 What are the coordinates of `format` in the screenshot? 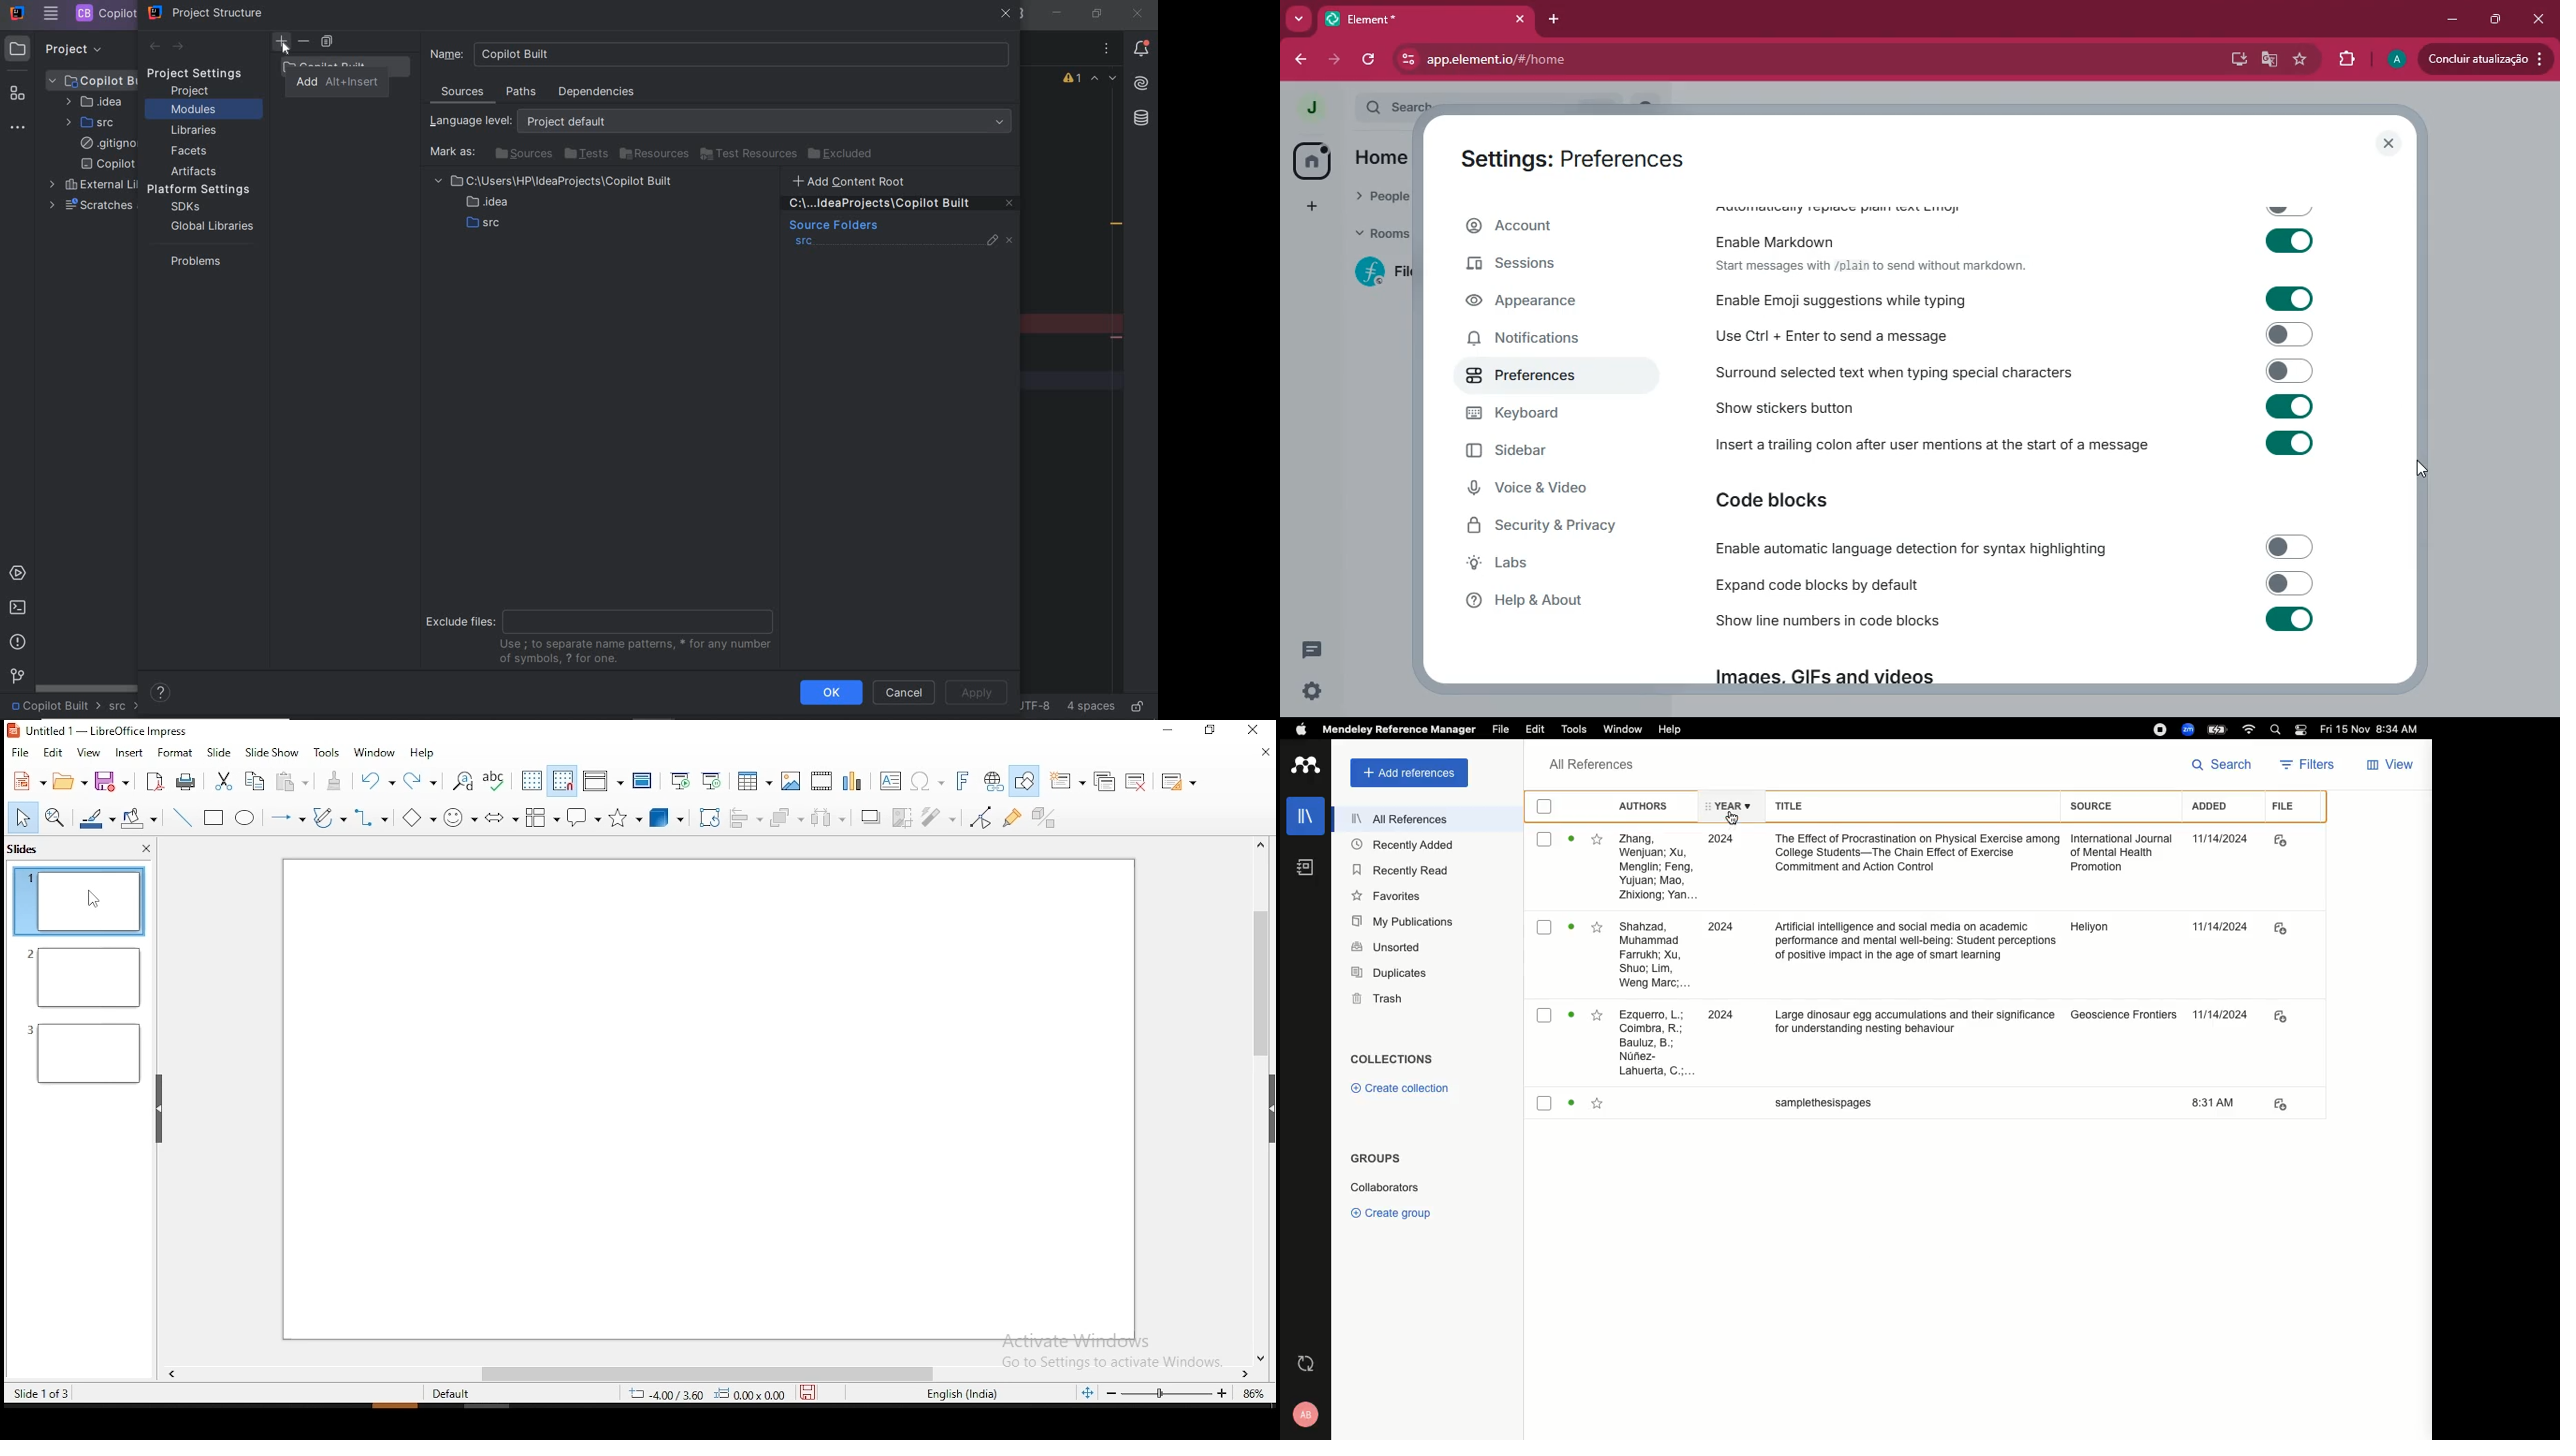 It's located at (174, 755).